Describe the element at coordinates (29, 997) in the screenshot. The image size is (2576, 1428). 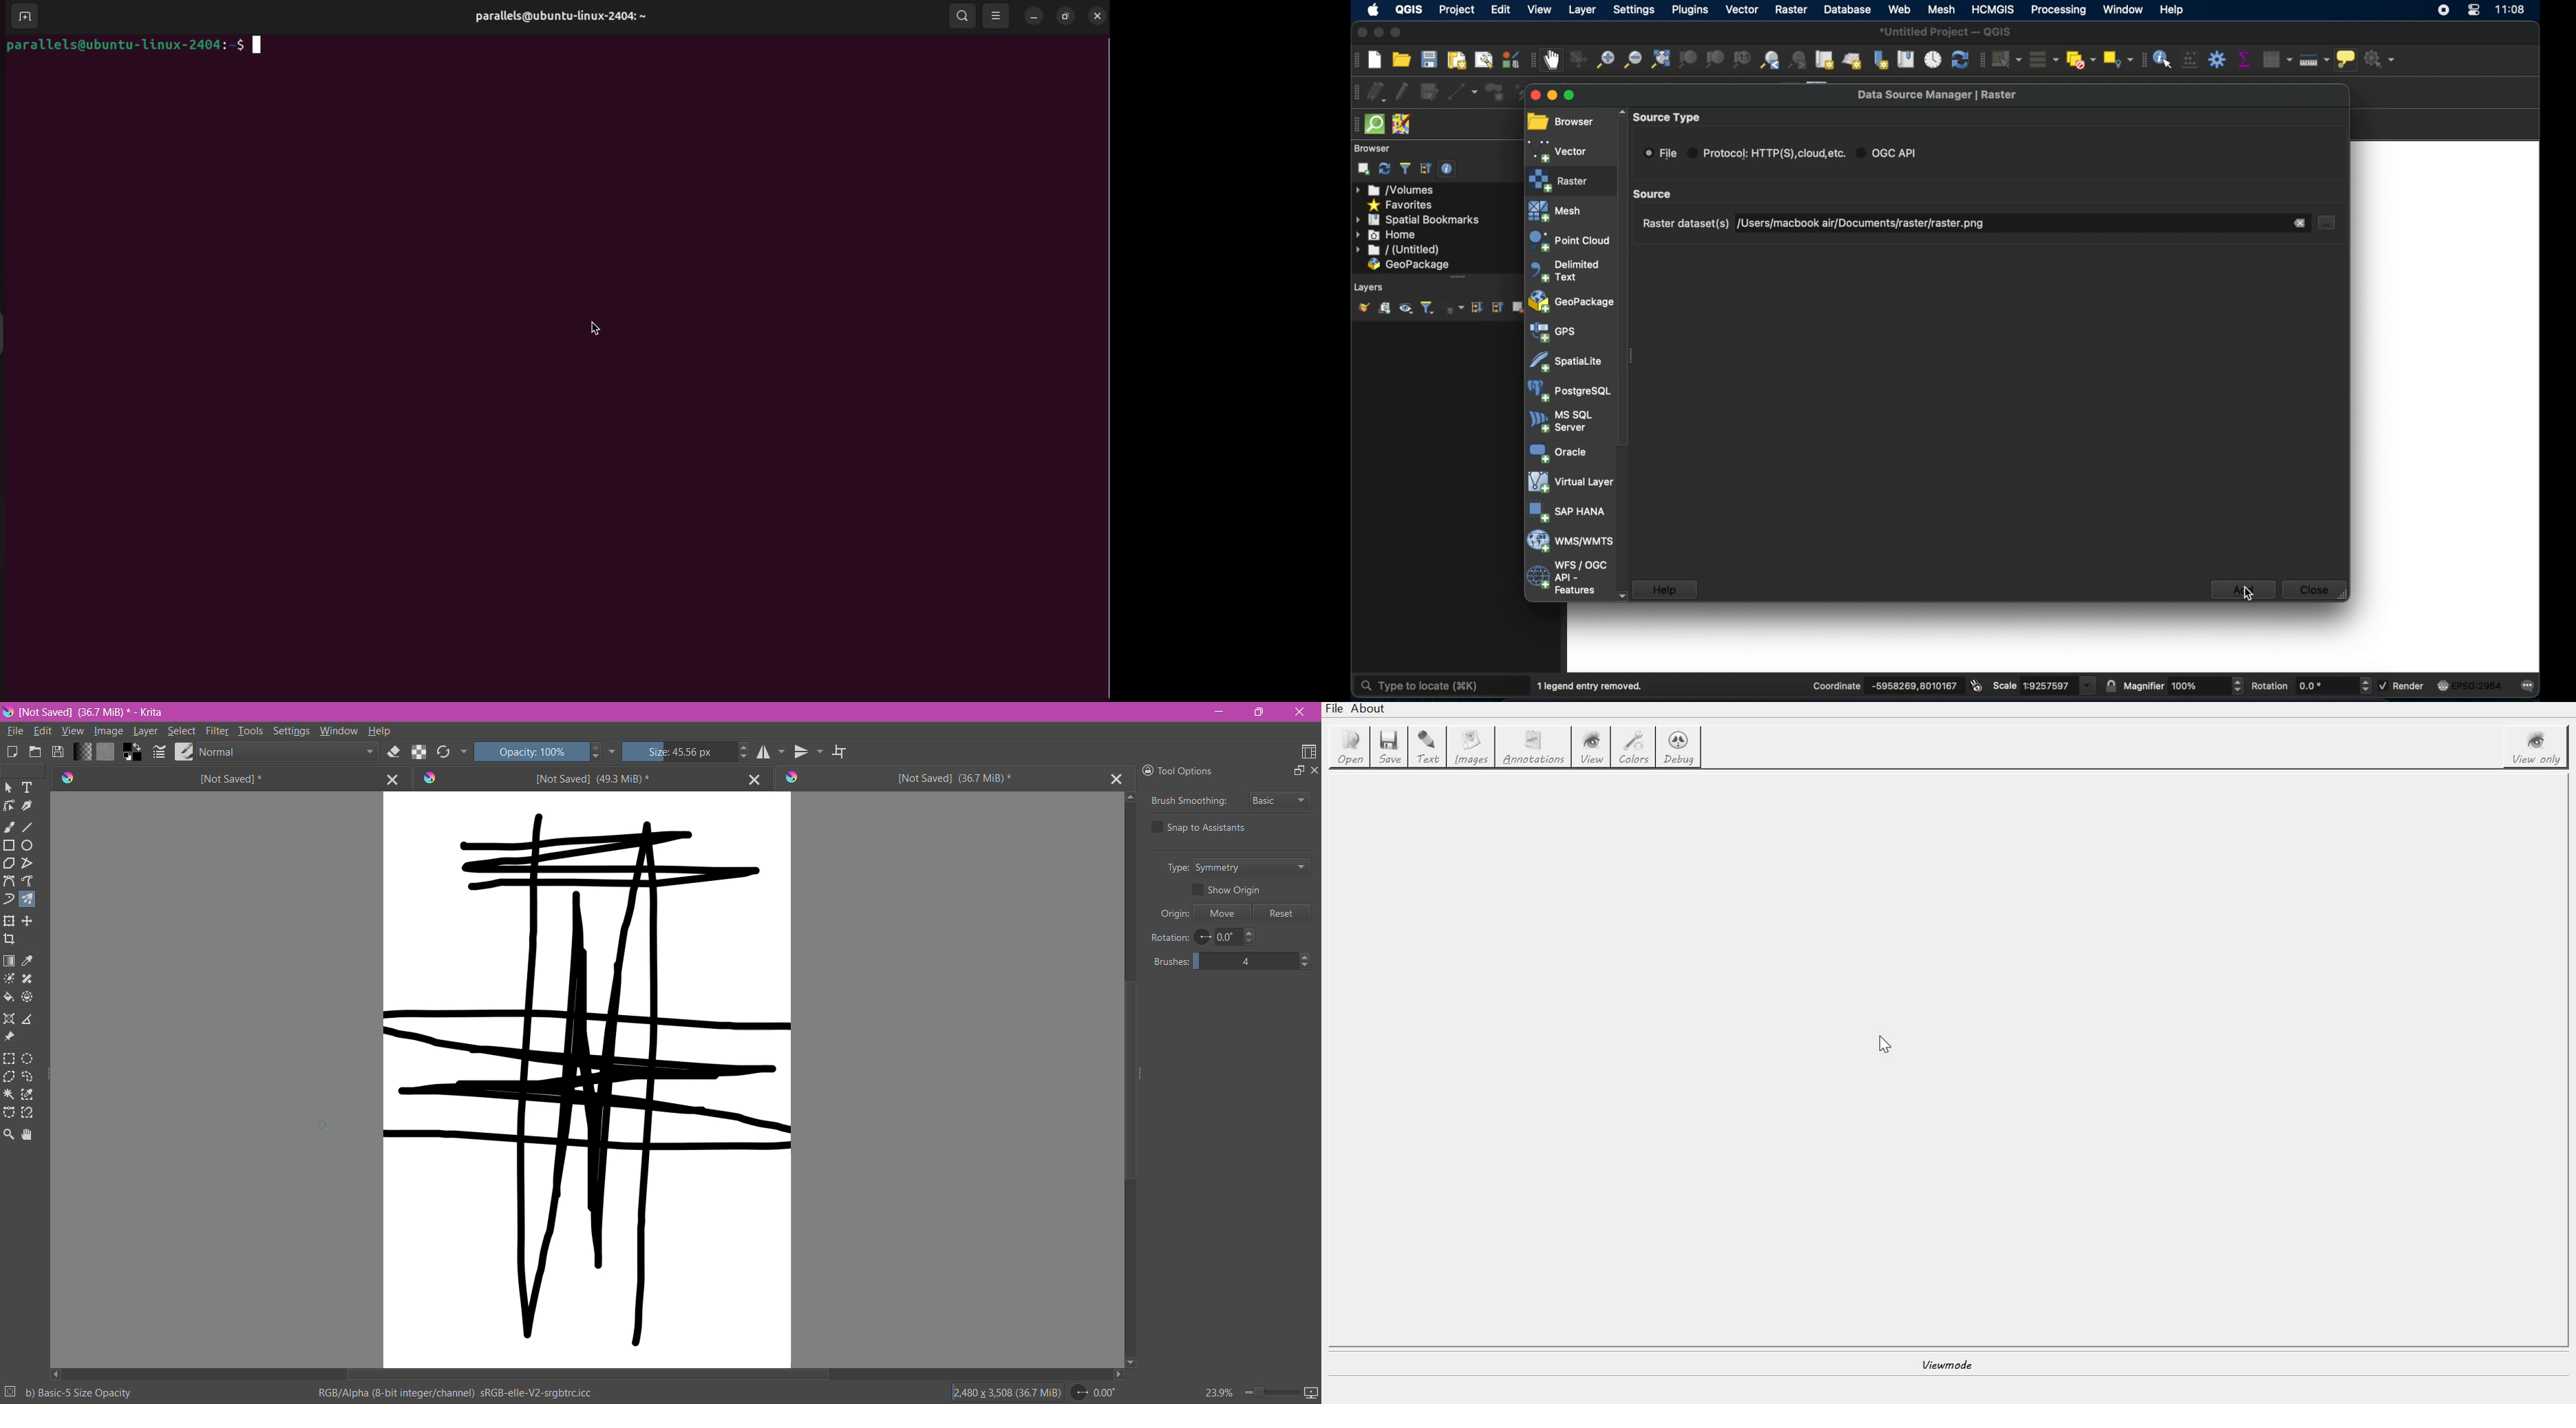
I see `Enclose and Fill Tool` at that location.